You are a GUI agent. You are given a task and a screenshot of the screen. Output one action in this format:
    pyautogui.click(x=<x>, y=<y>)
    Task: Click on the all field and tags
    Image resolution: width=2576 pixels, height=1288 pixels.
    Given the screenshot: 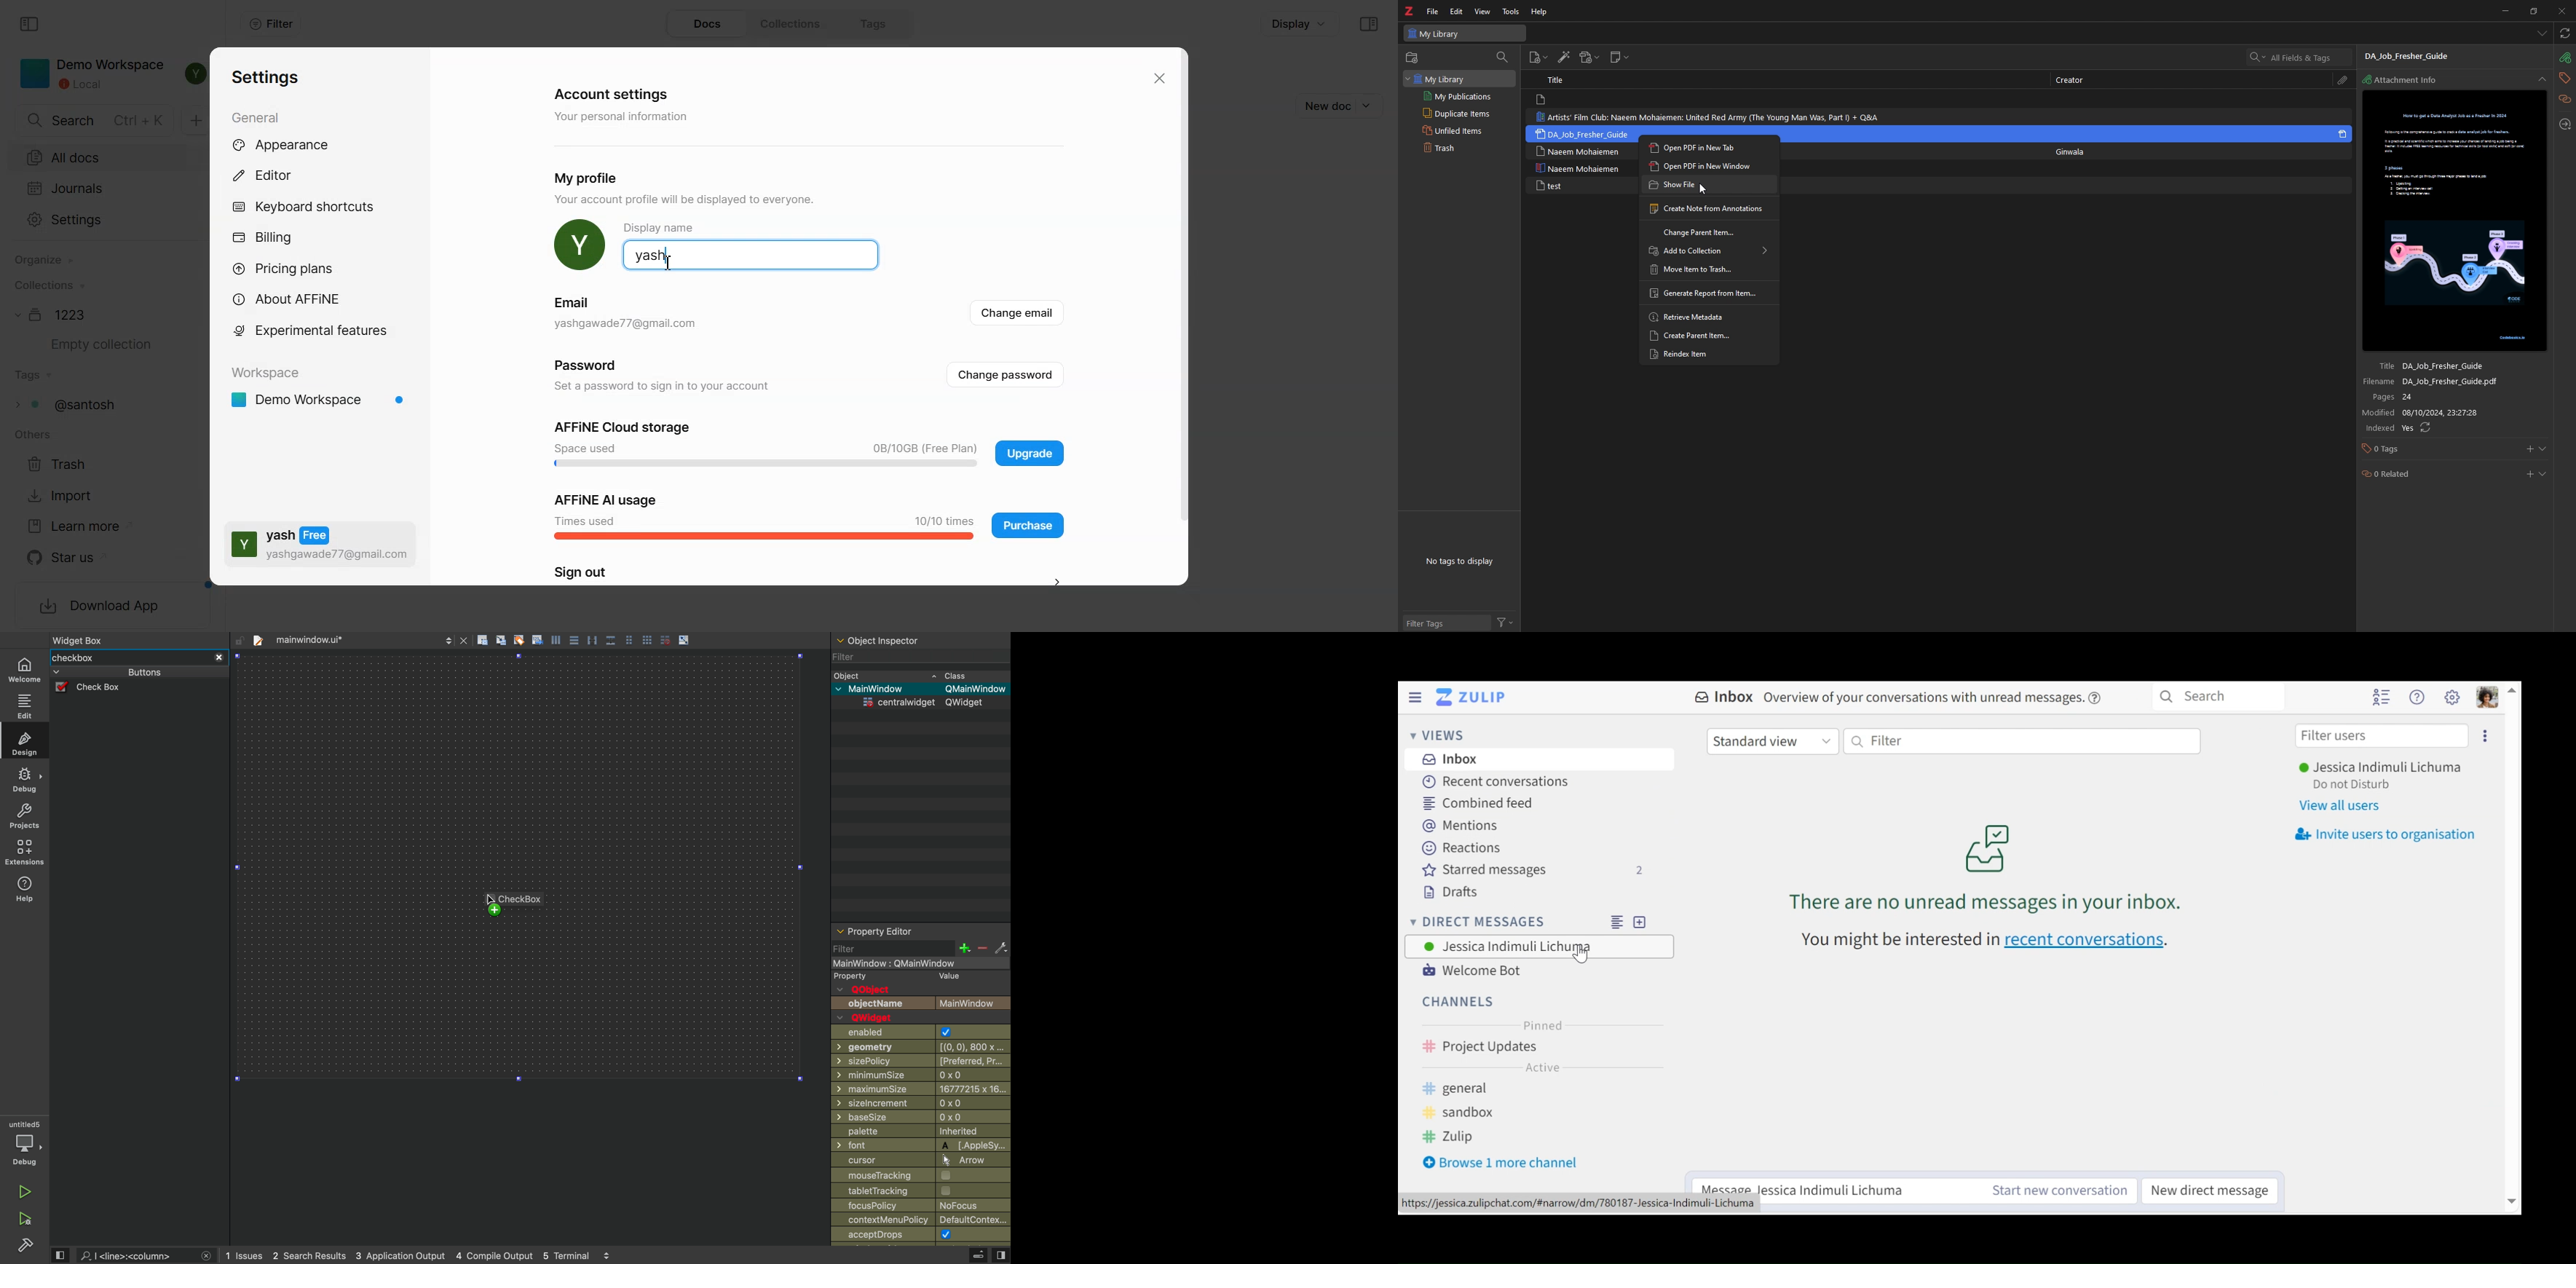 What is the action you would take?
    pyautogui.click(x=2299, y=57)
    